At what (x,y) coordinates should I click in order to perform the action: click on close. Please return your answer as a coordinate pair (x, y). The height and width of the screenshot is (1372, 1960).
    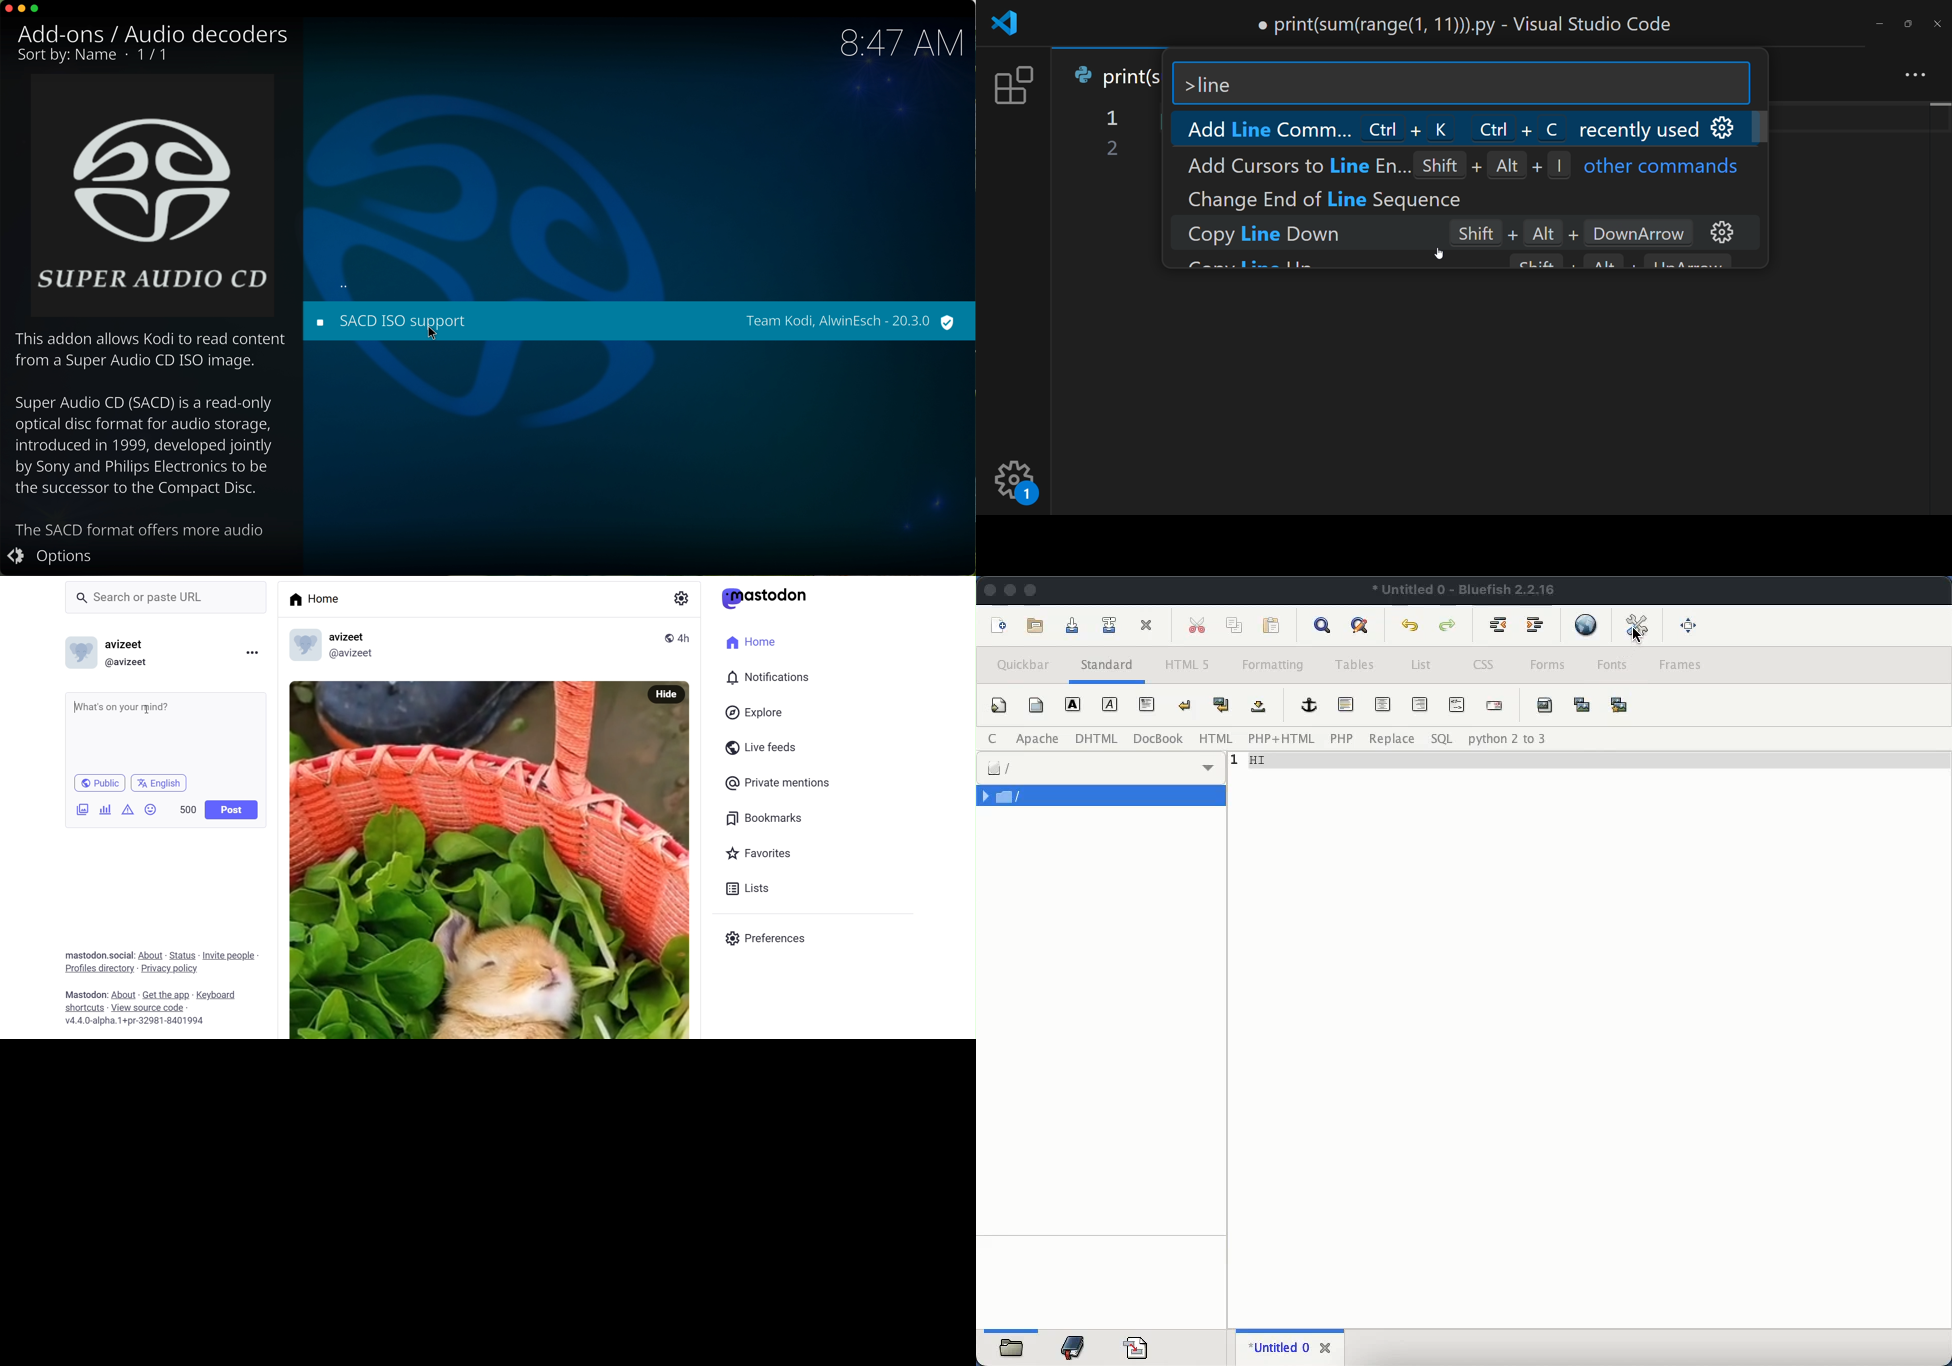
    Looking at the image, I should click on (7, 9).